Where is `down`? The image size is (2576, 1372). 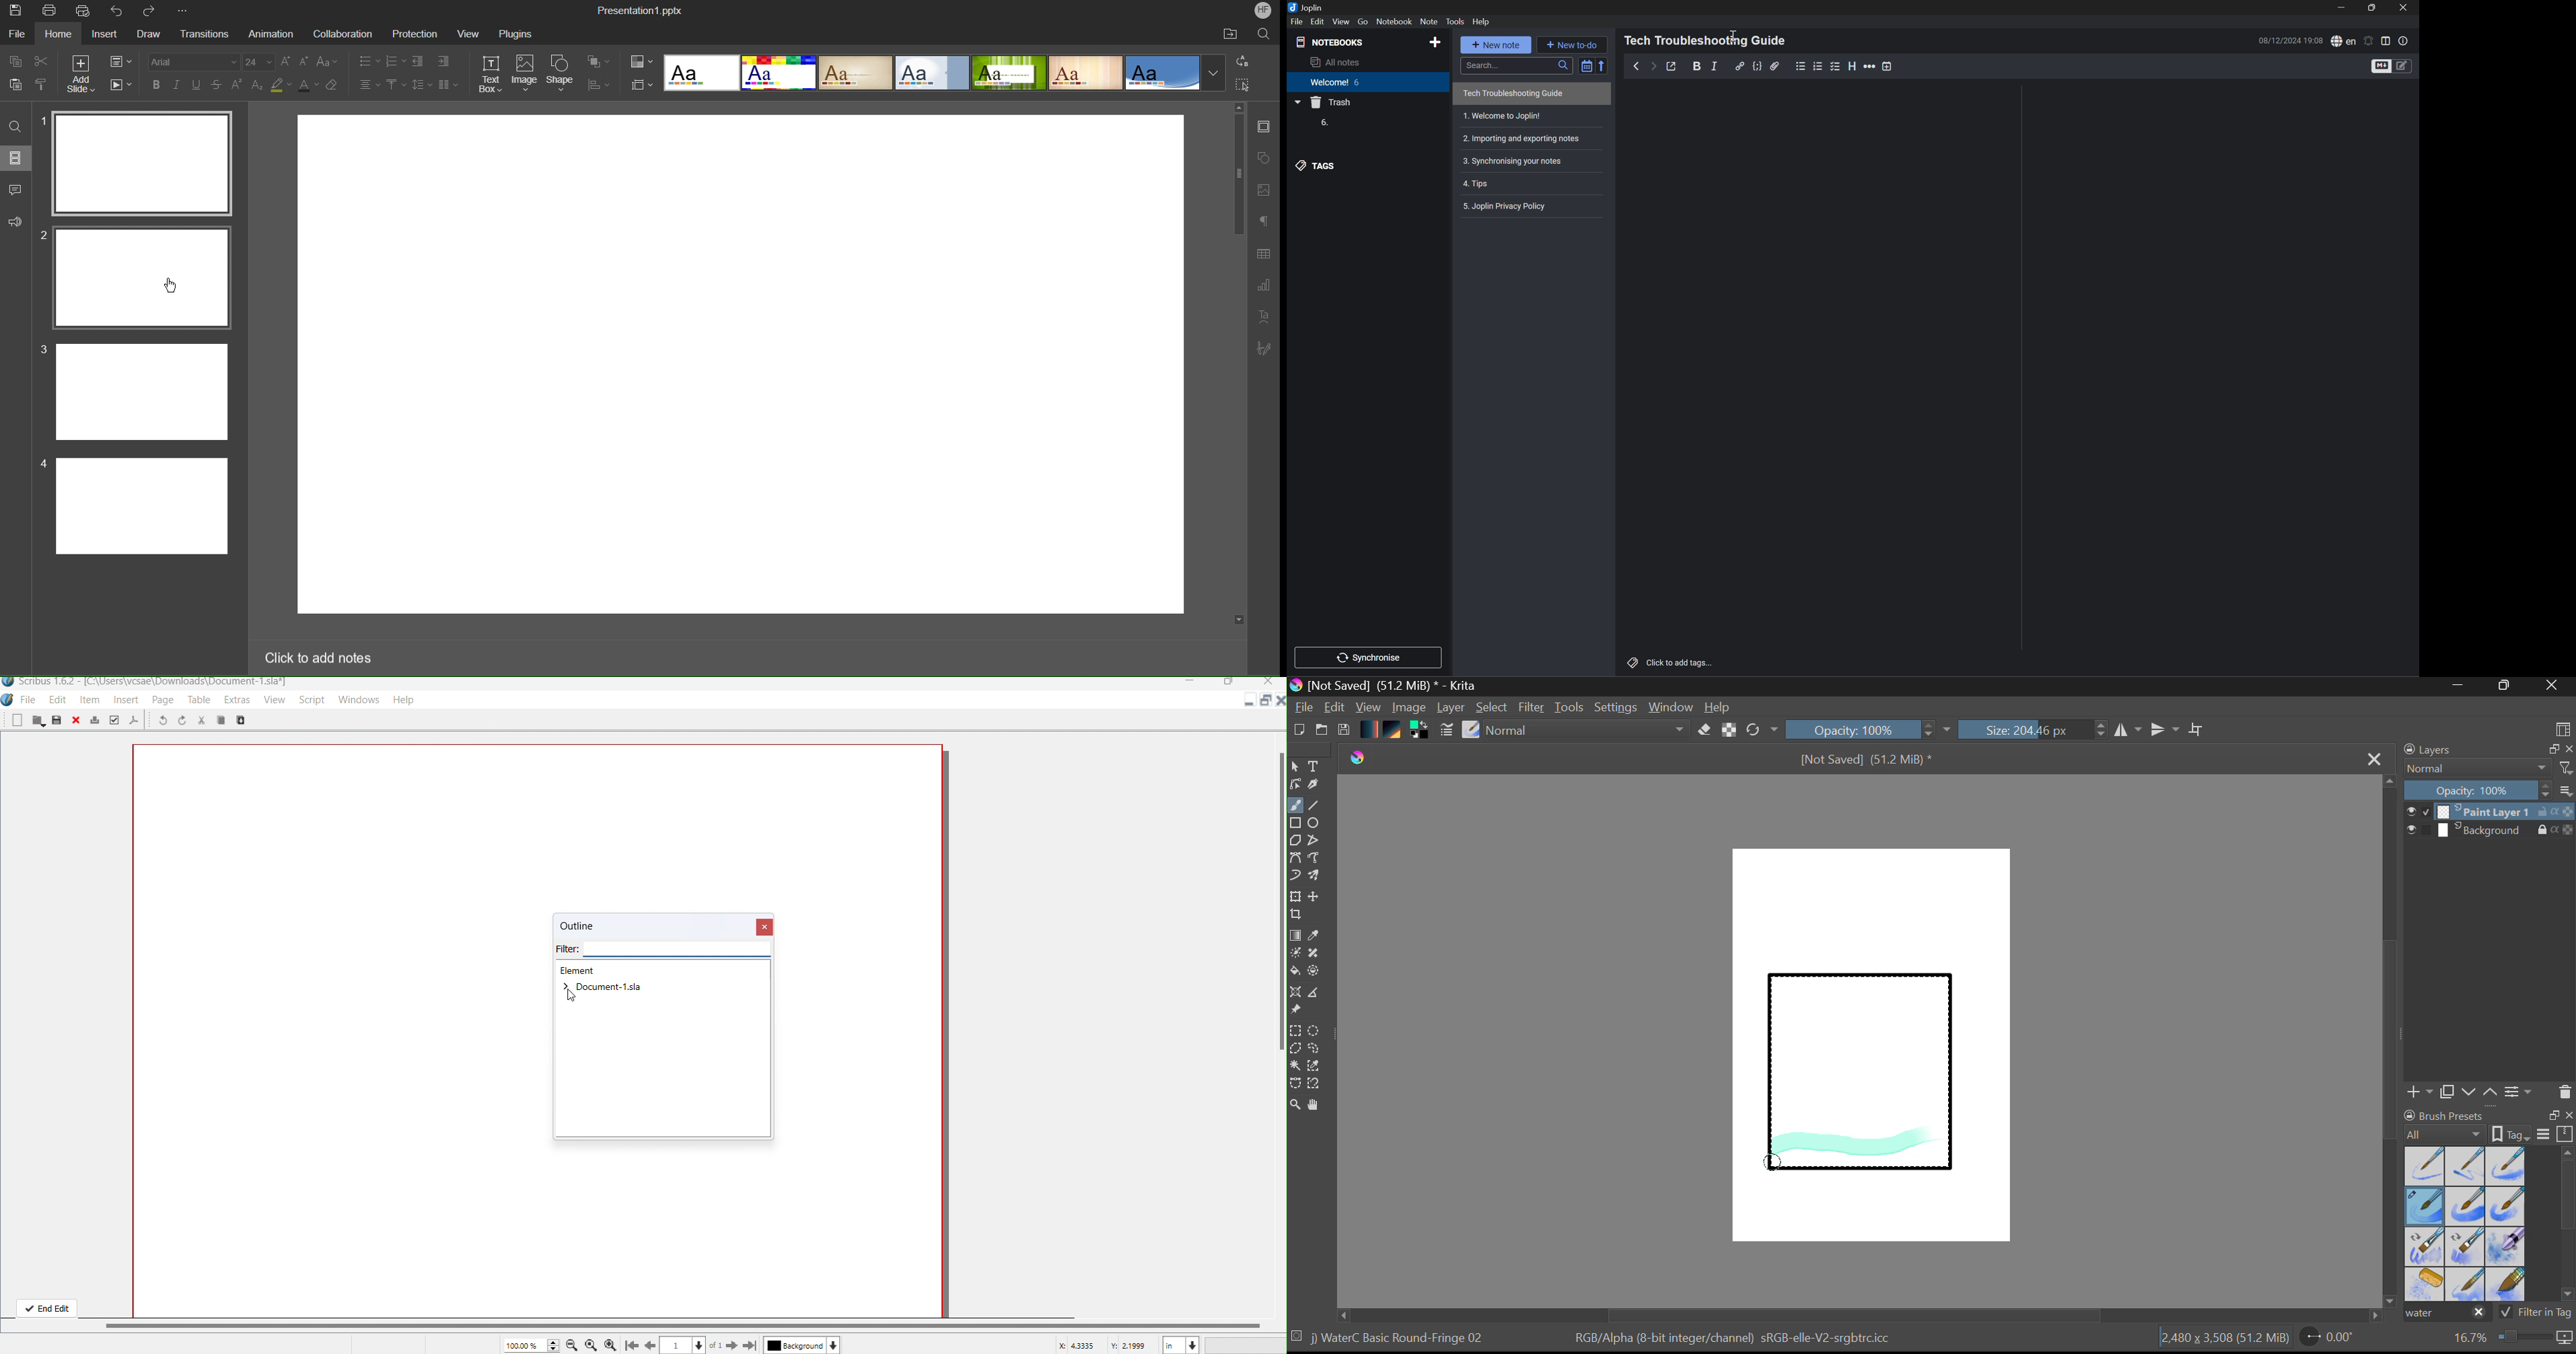
down is located at coordinates (835, 1345).